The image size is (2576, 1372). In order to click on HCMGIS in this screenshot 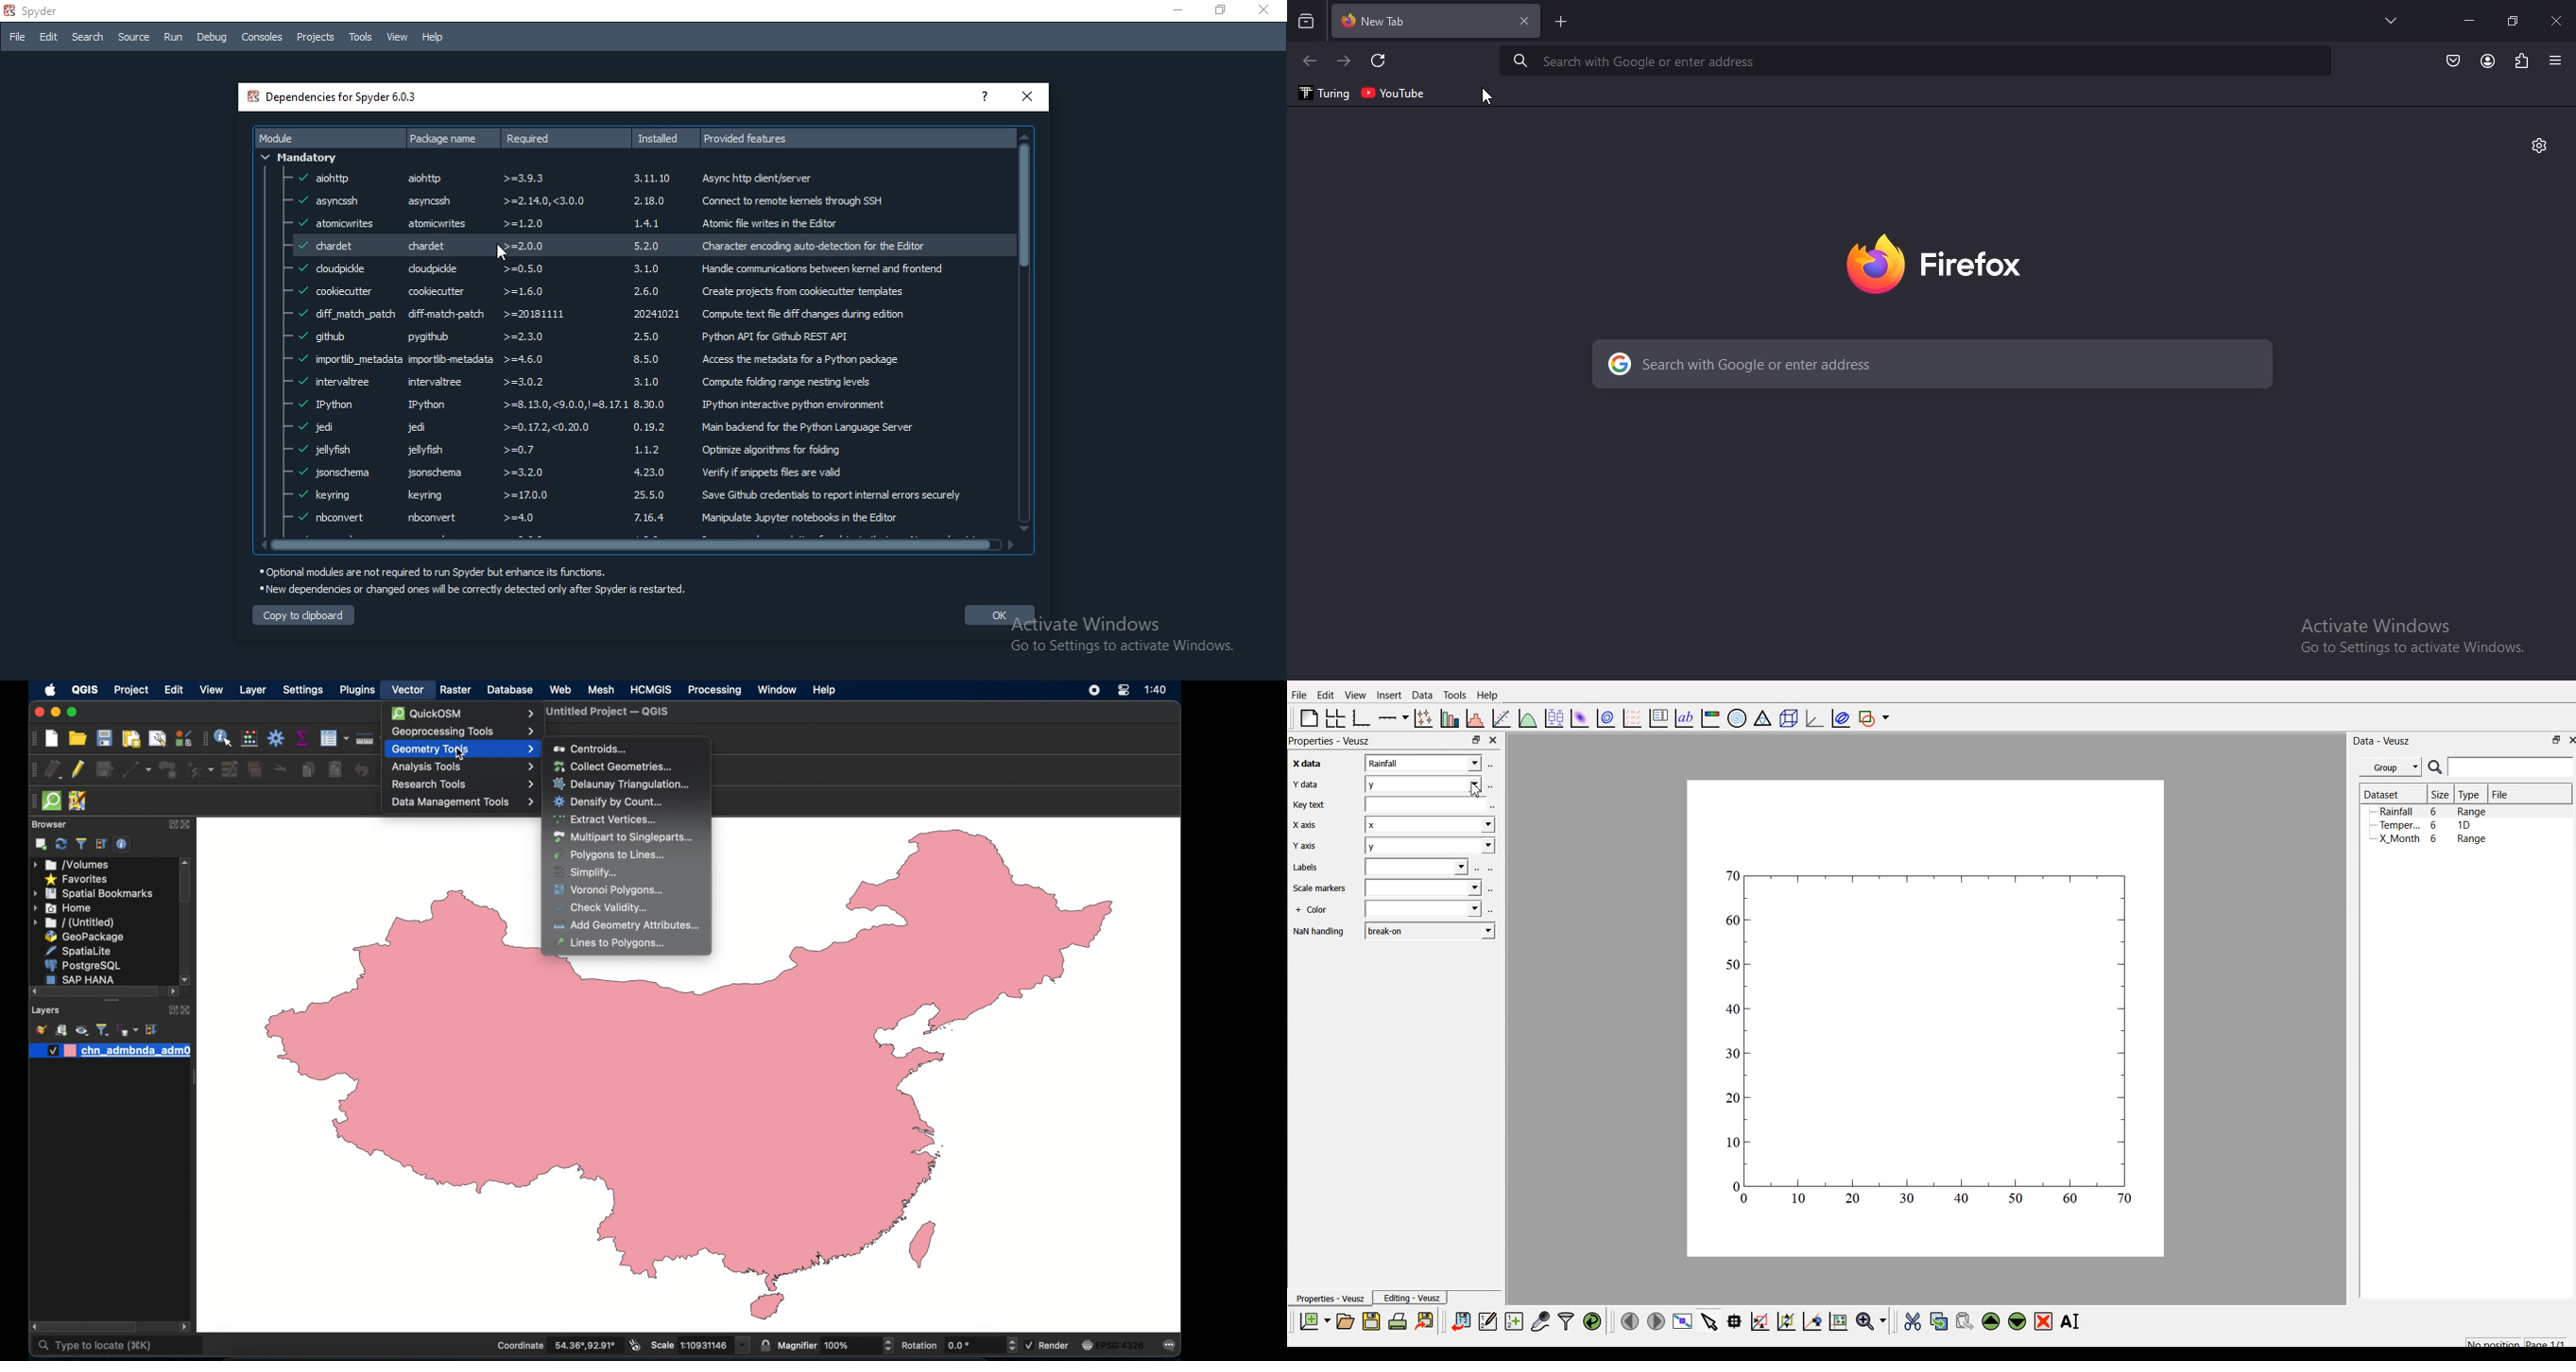, I will do `click(651, 689)`.